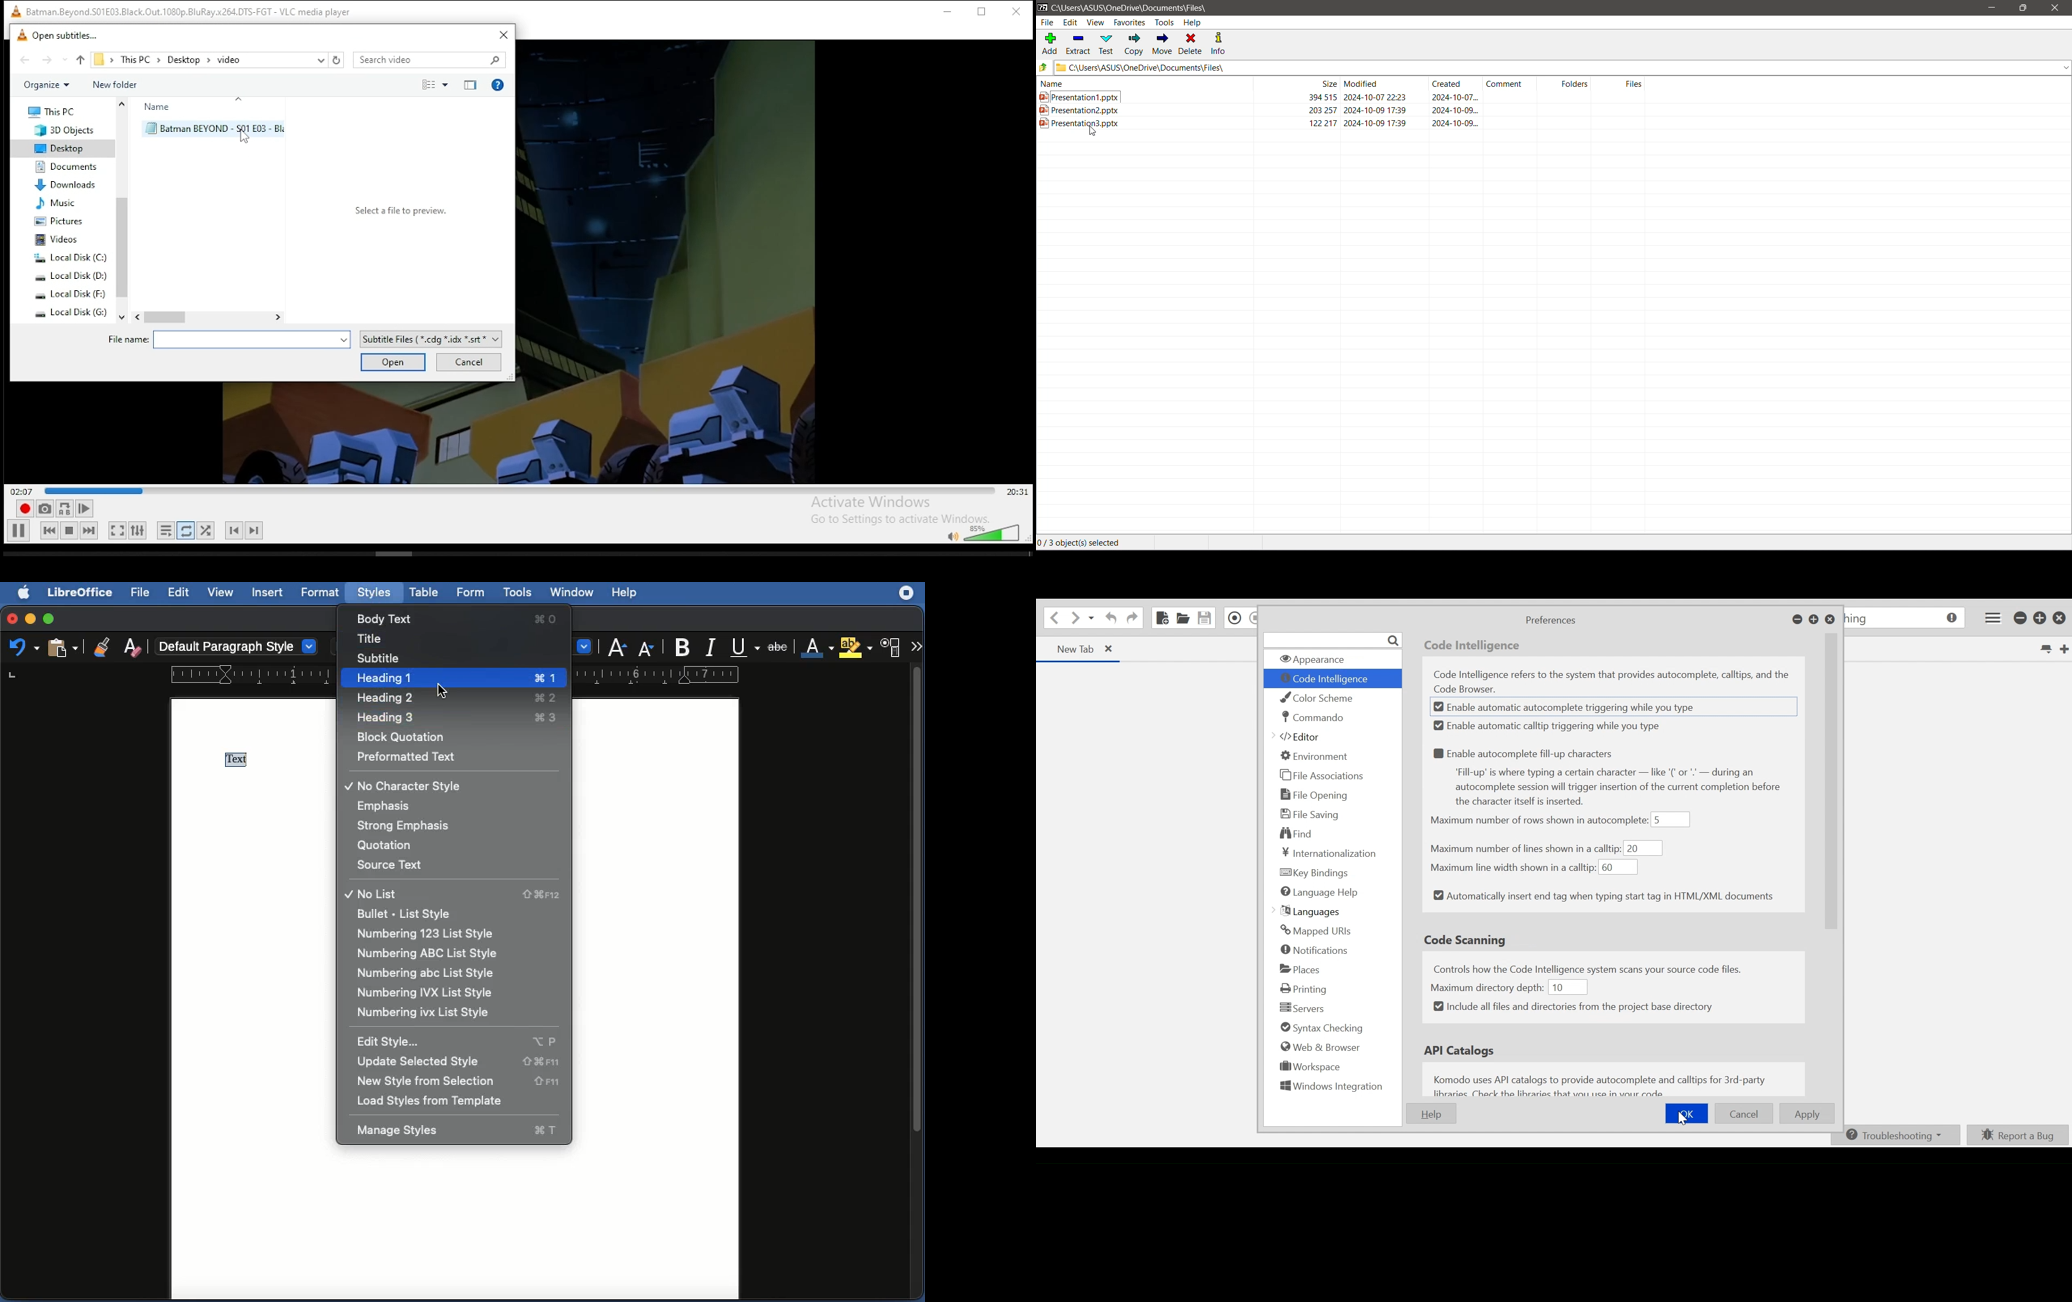  What do you see at coordinates (1079, 44) in the screenshot?
I see `Extract` at bounding box center [1079, 44].